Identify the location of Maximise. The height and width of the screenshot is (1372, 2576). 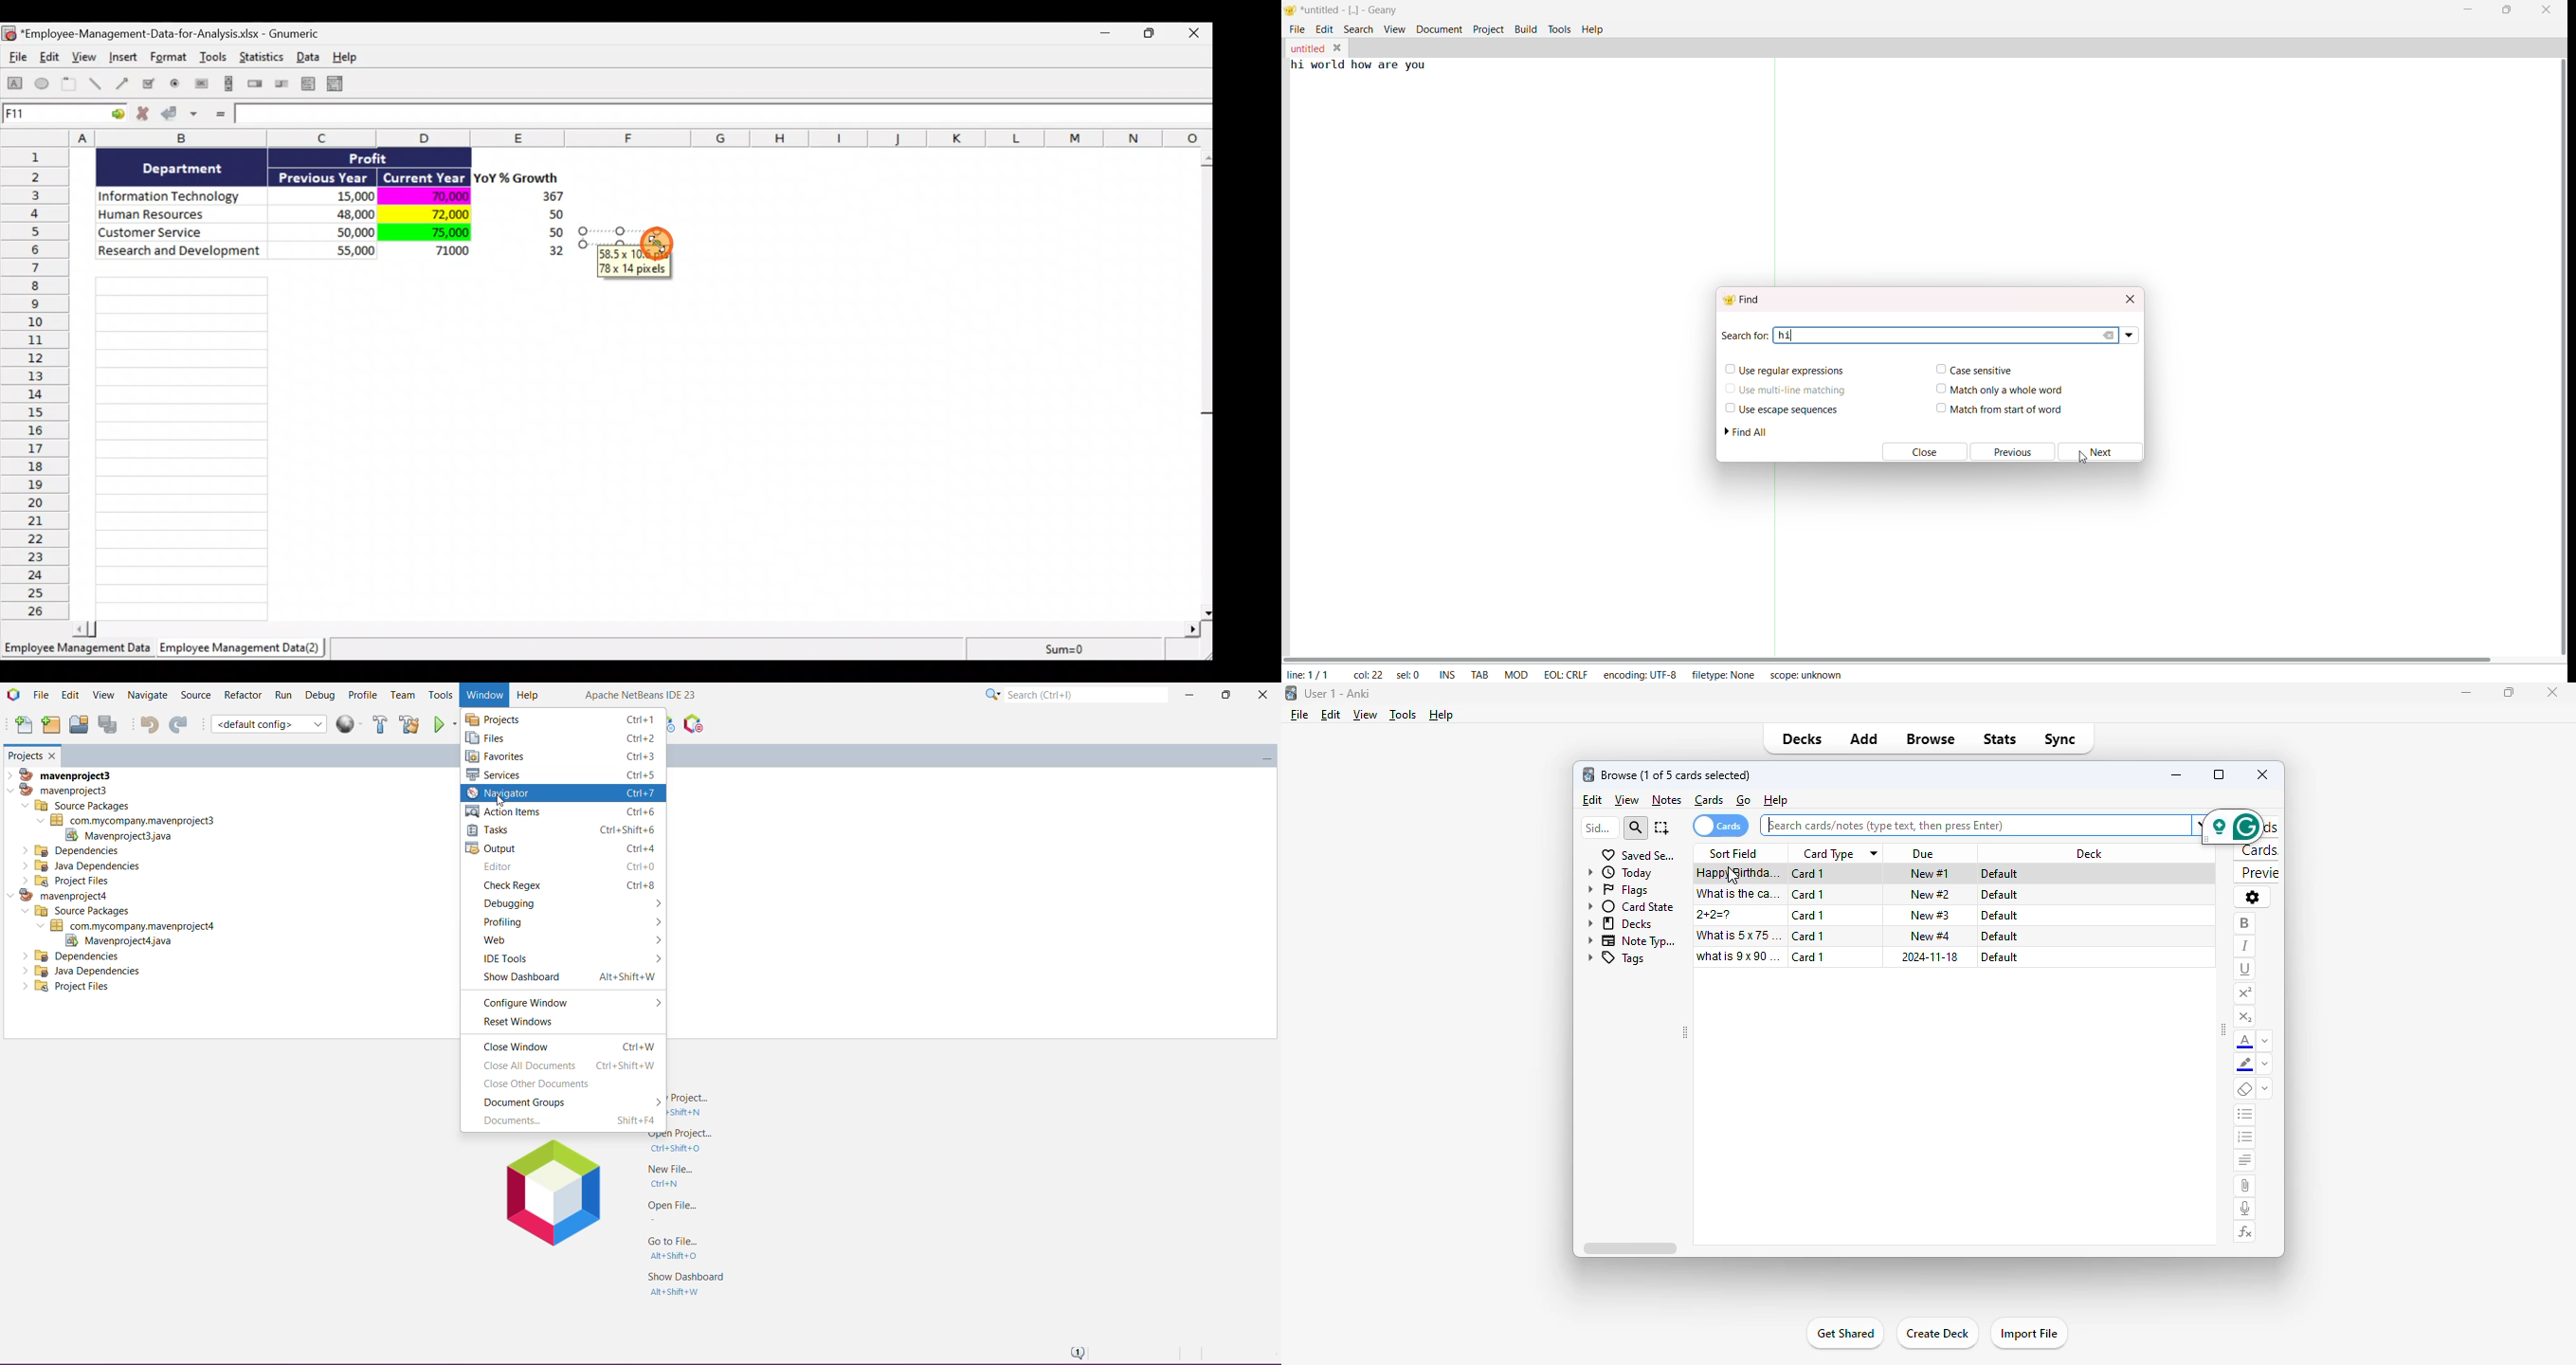
(1156, 32).